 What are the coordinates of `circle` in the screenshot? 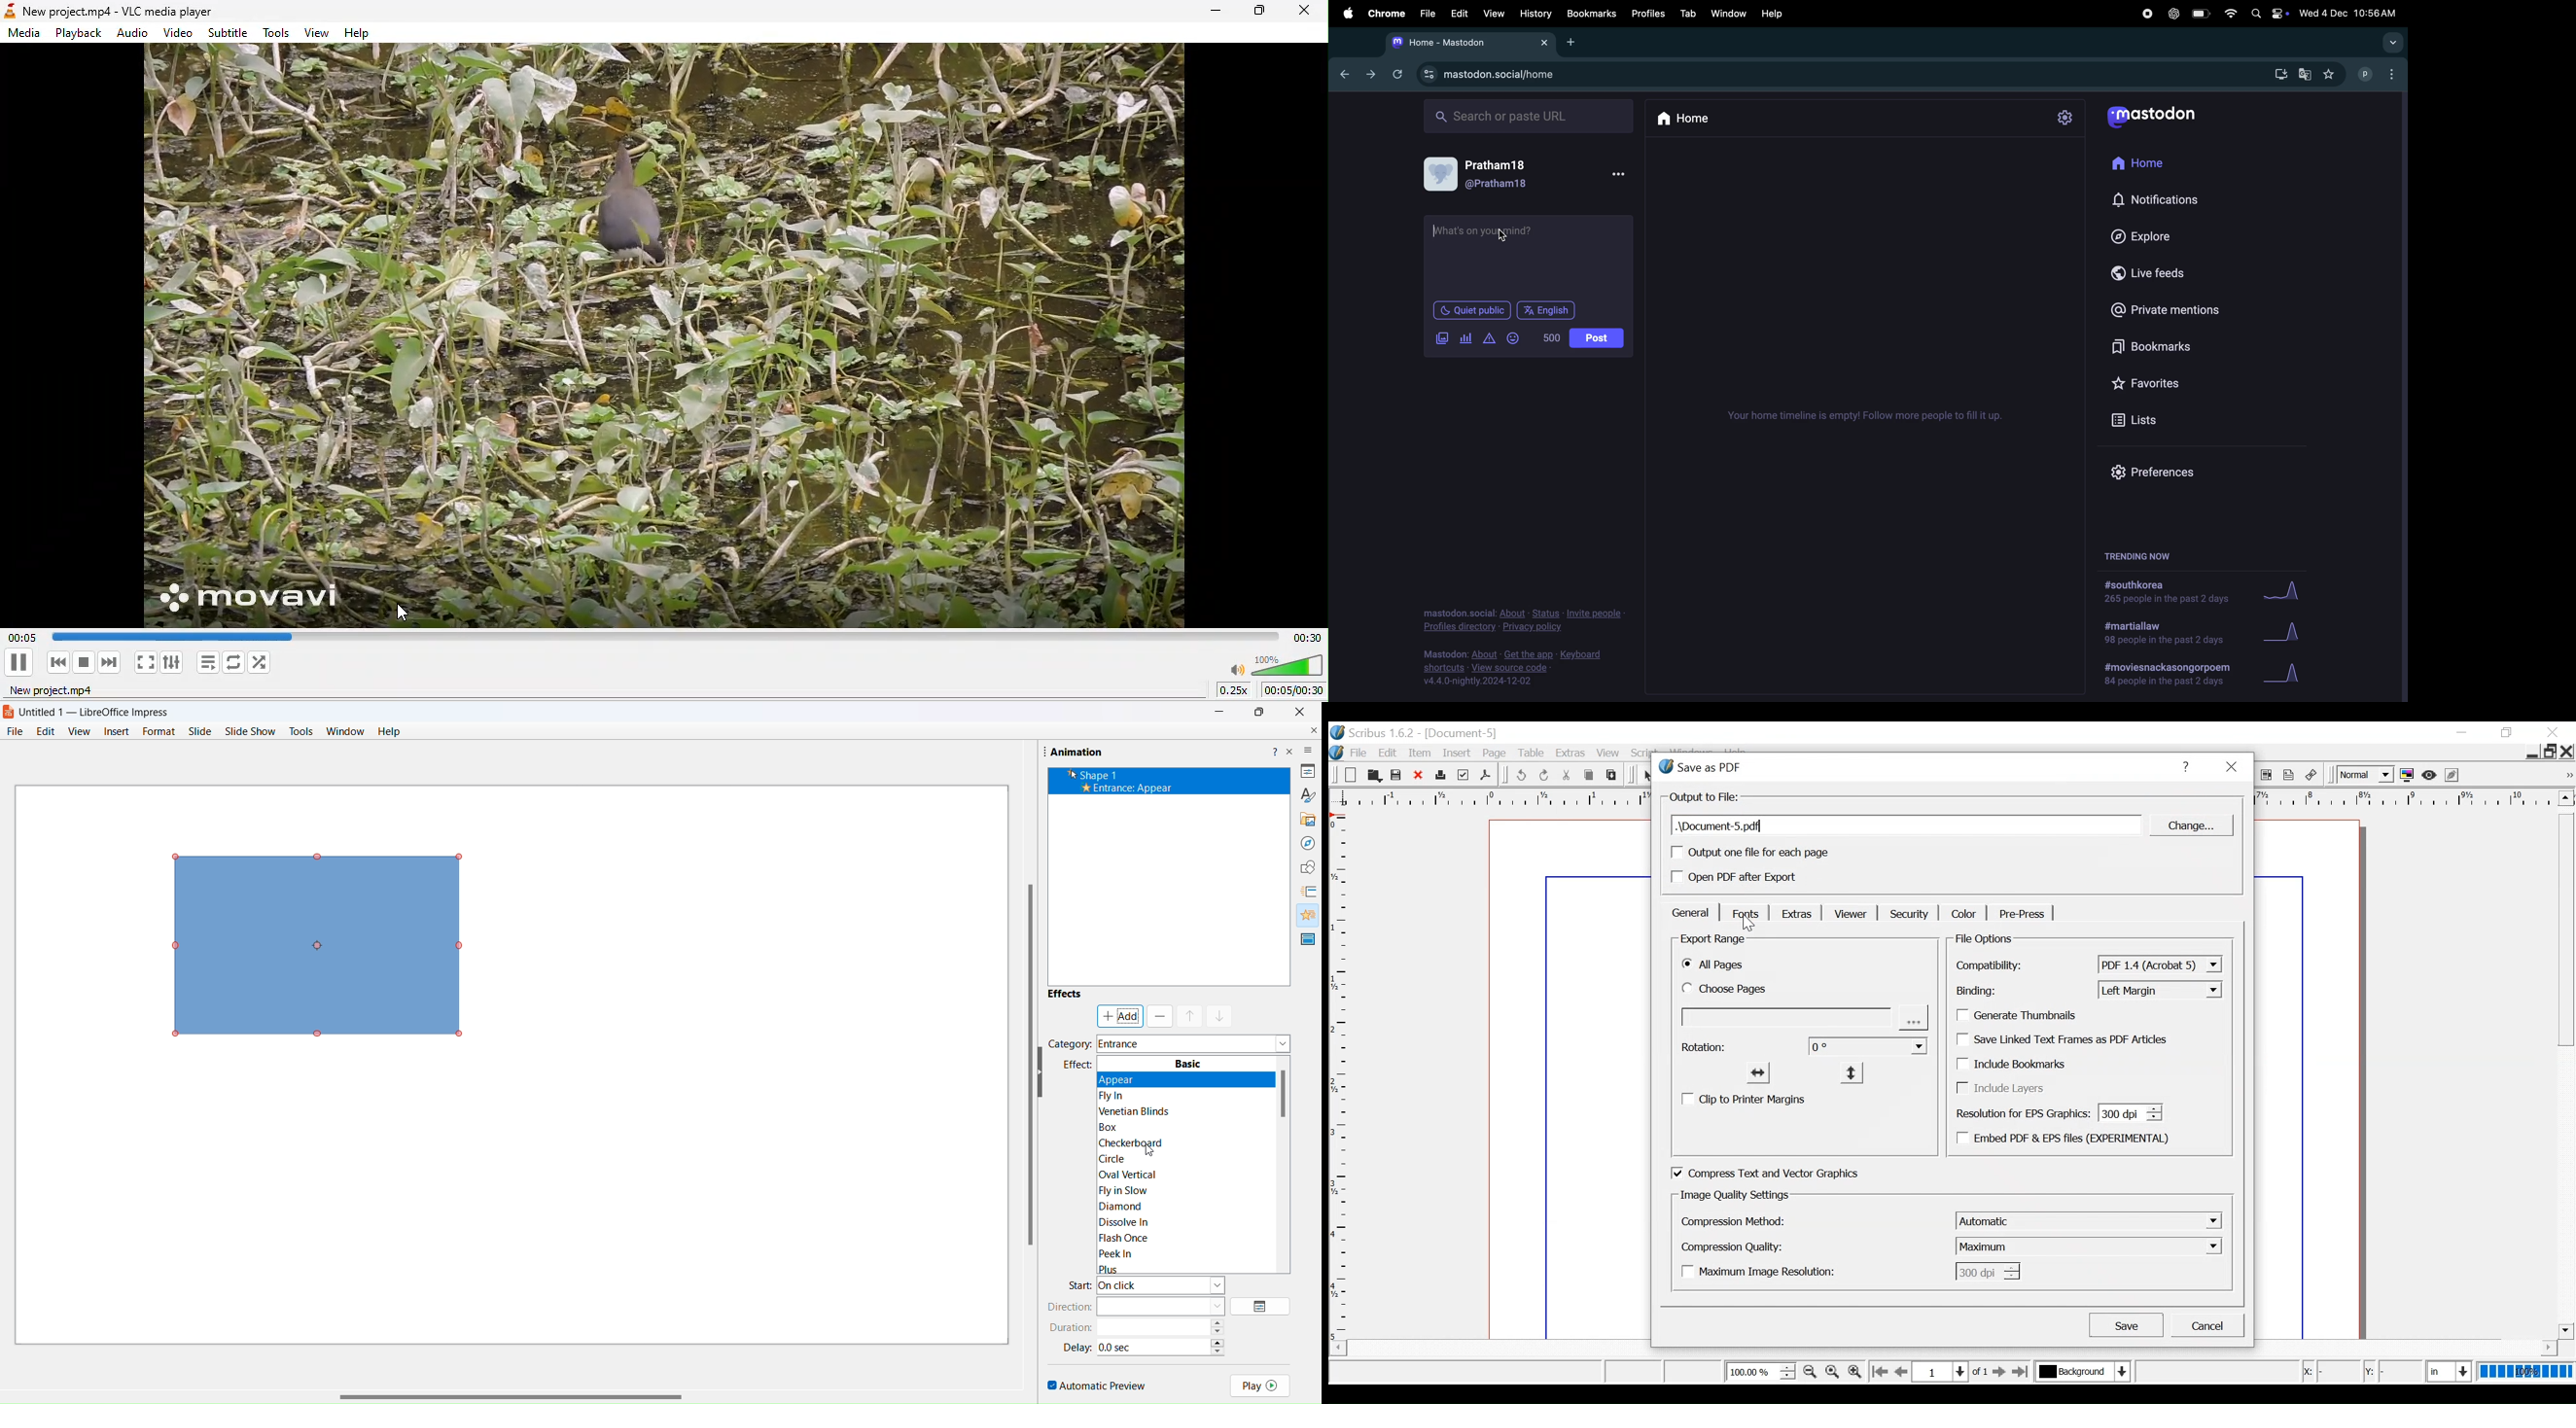 It's located at (1125, 1156).